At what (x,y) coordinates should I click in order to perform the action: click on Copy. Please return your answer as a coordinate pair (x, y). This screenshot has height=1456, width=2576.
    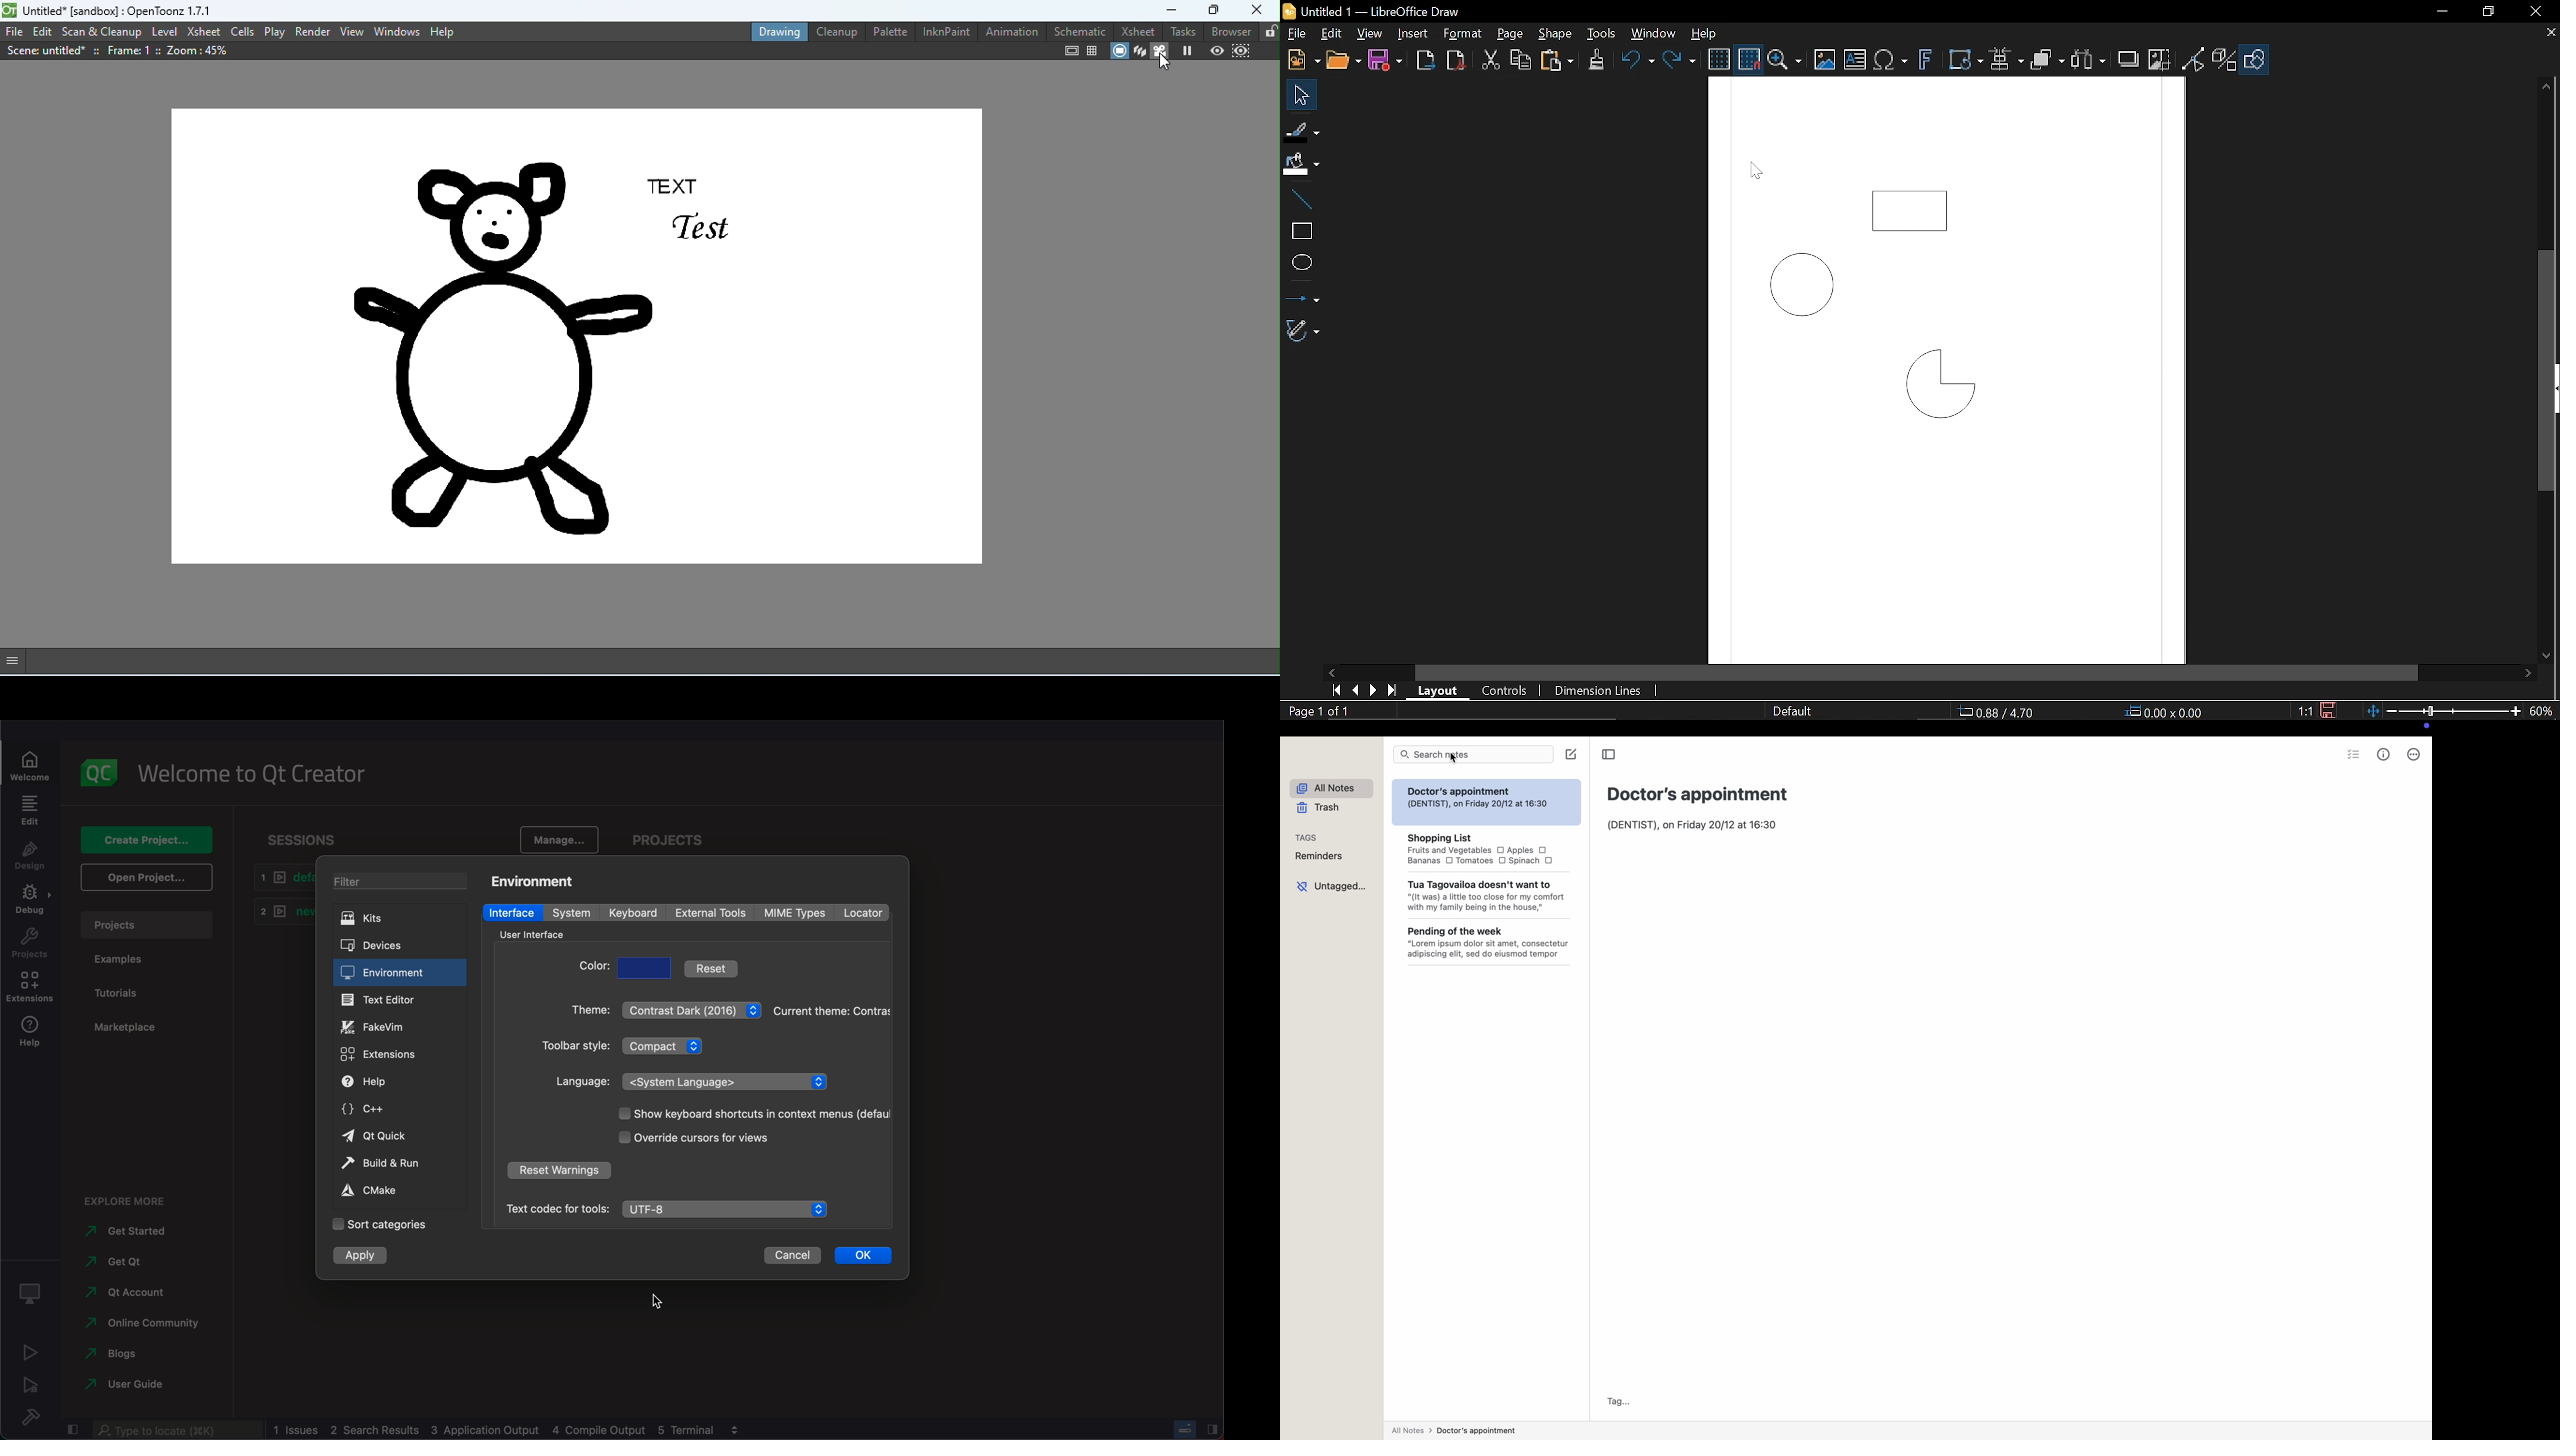
    Looking at the image, I should click on (1521, 60).